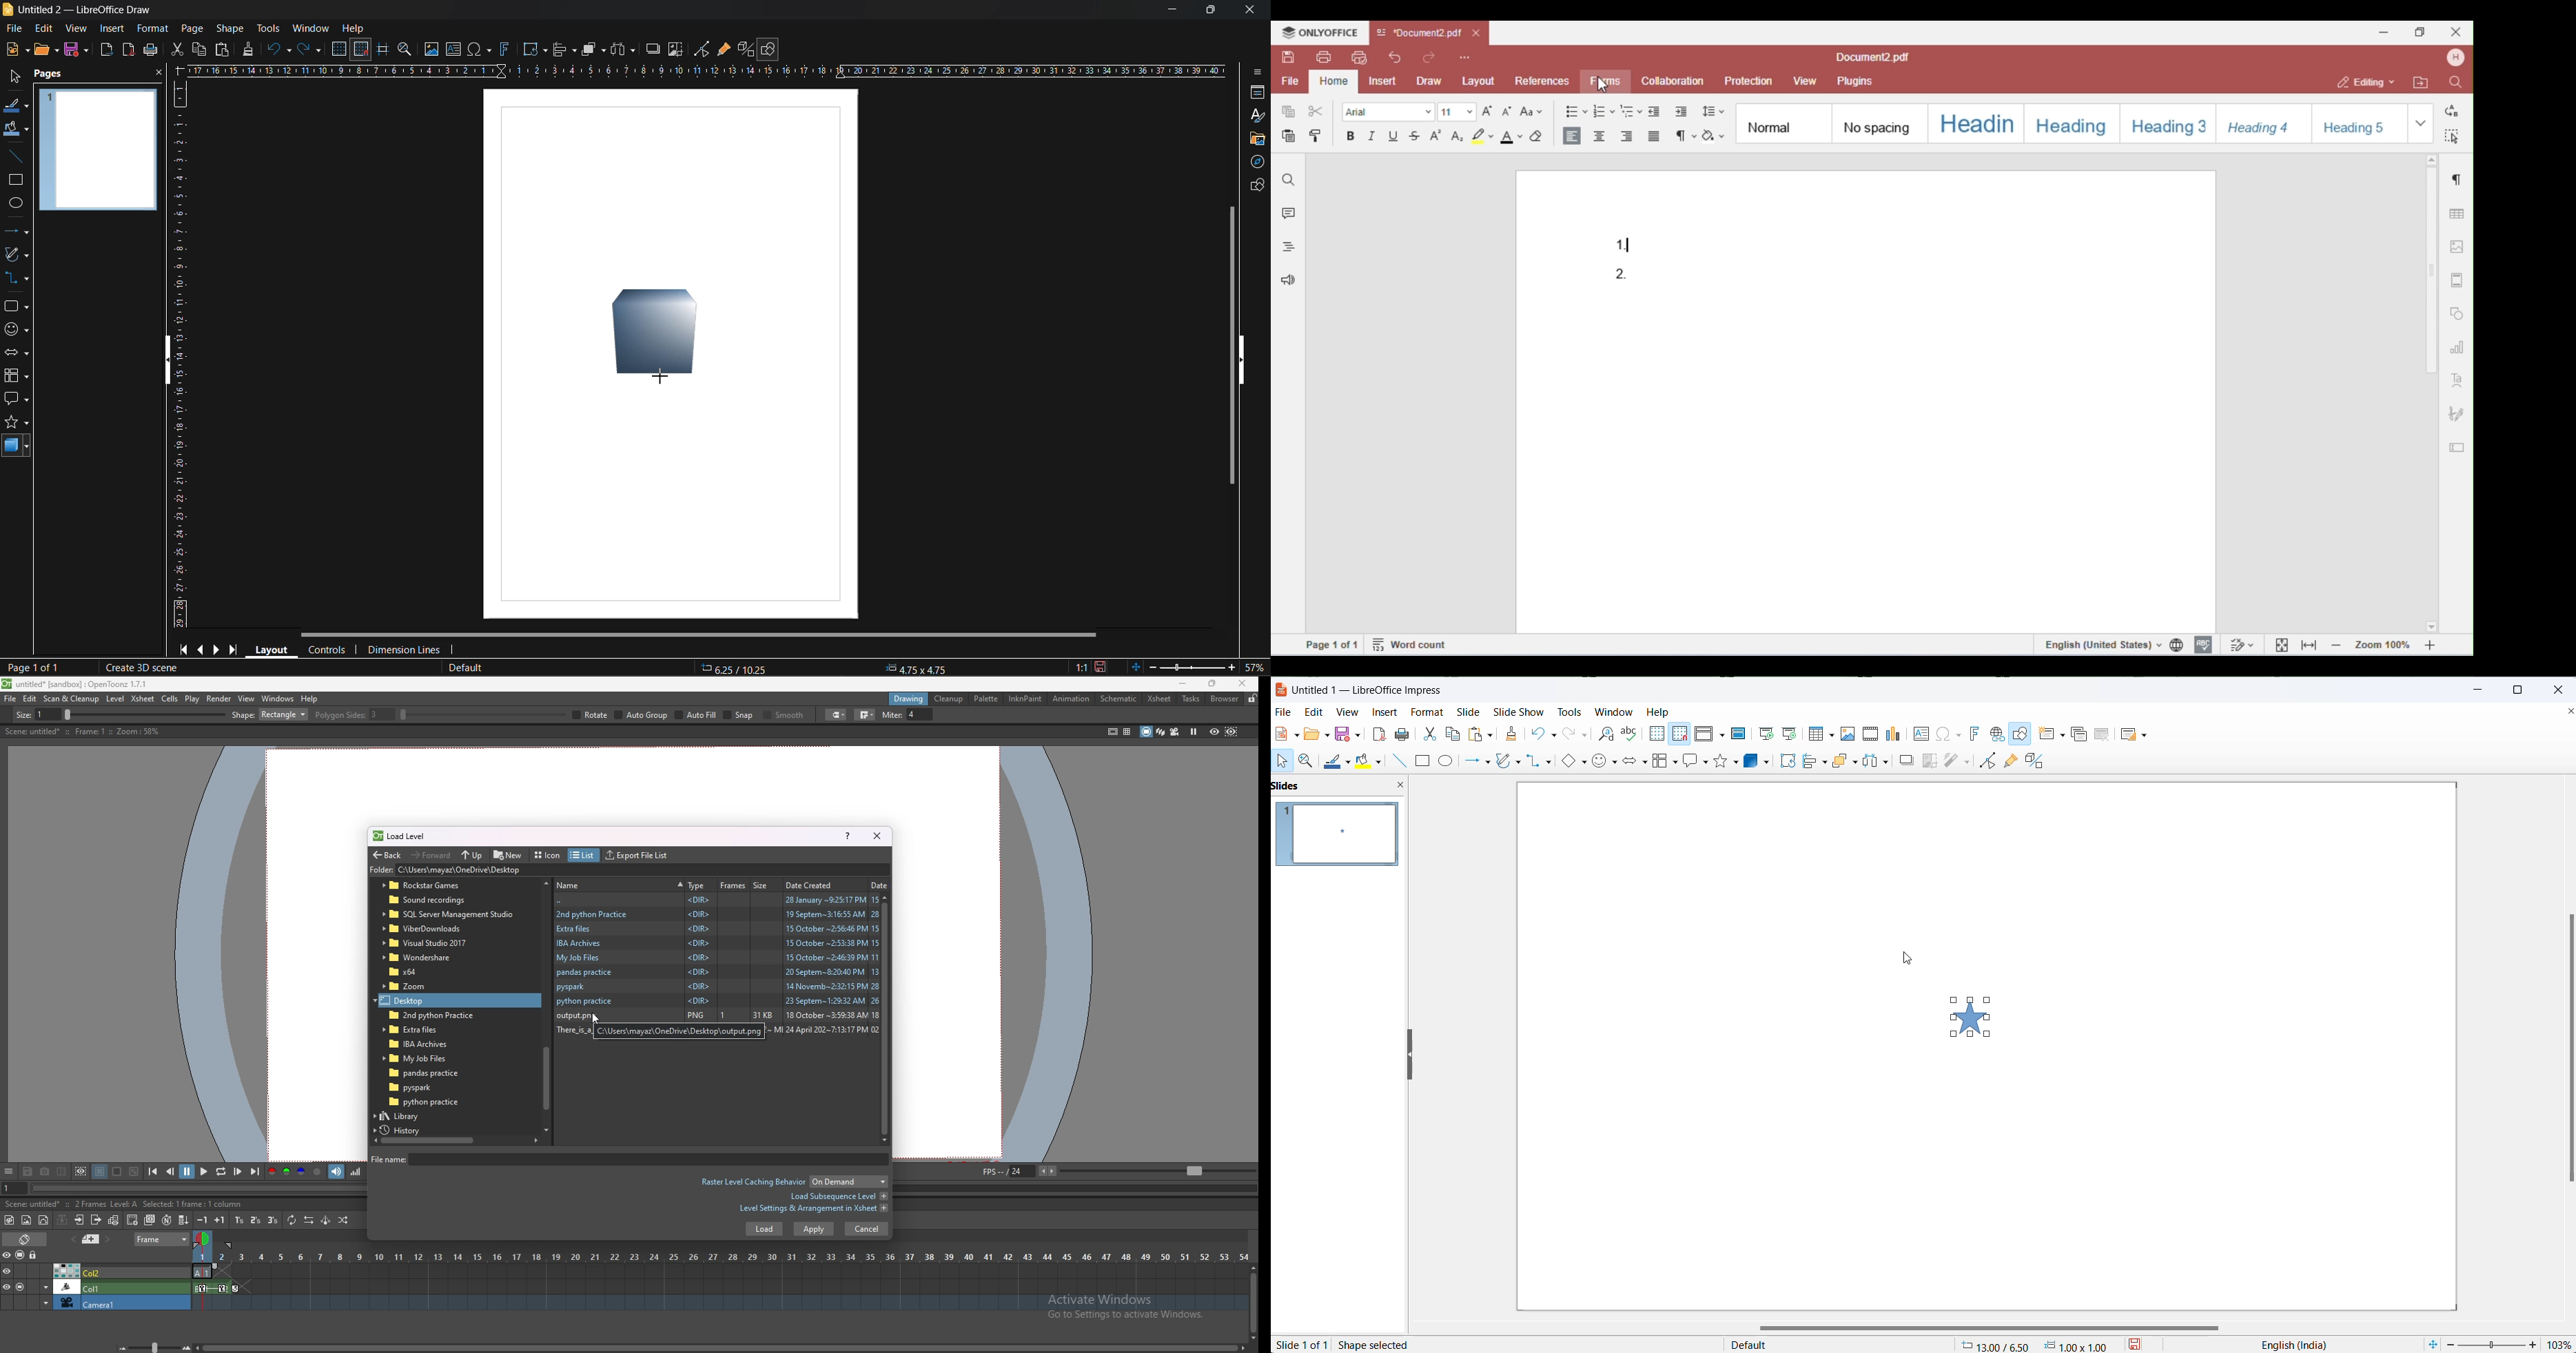  What do you see at coordinates (150, 52) in the screenshot?
I see `print` at bounding box center [150, 52].